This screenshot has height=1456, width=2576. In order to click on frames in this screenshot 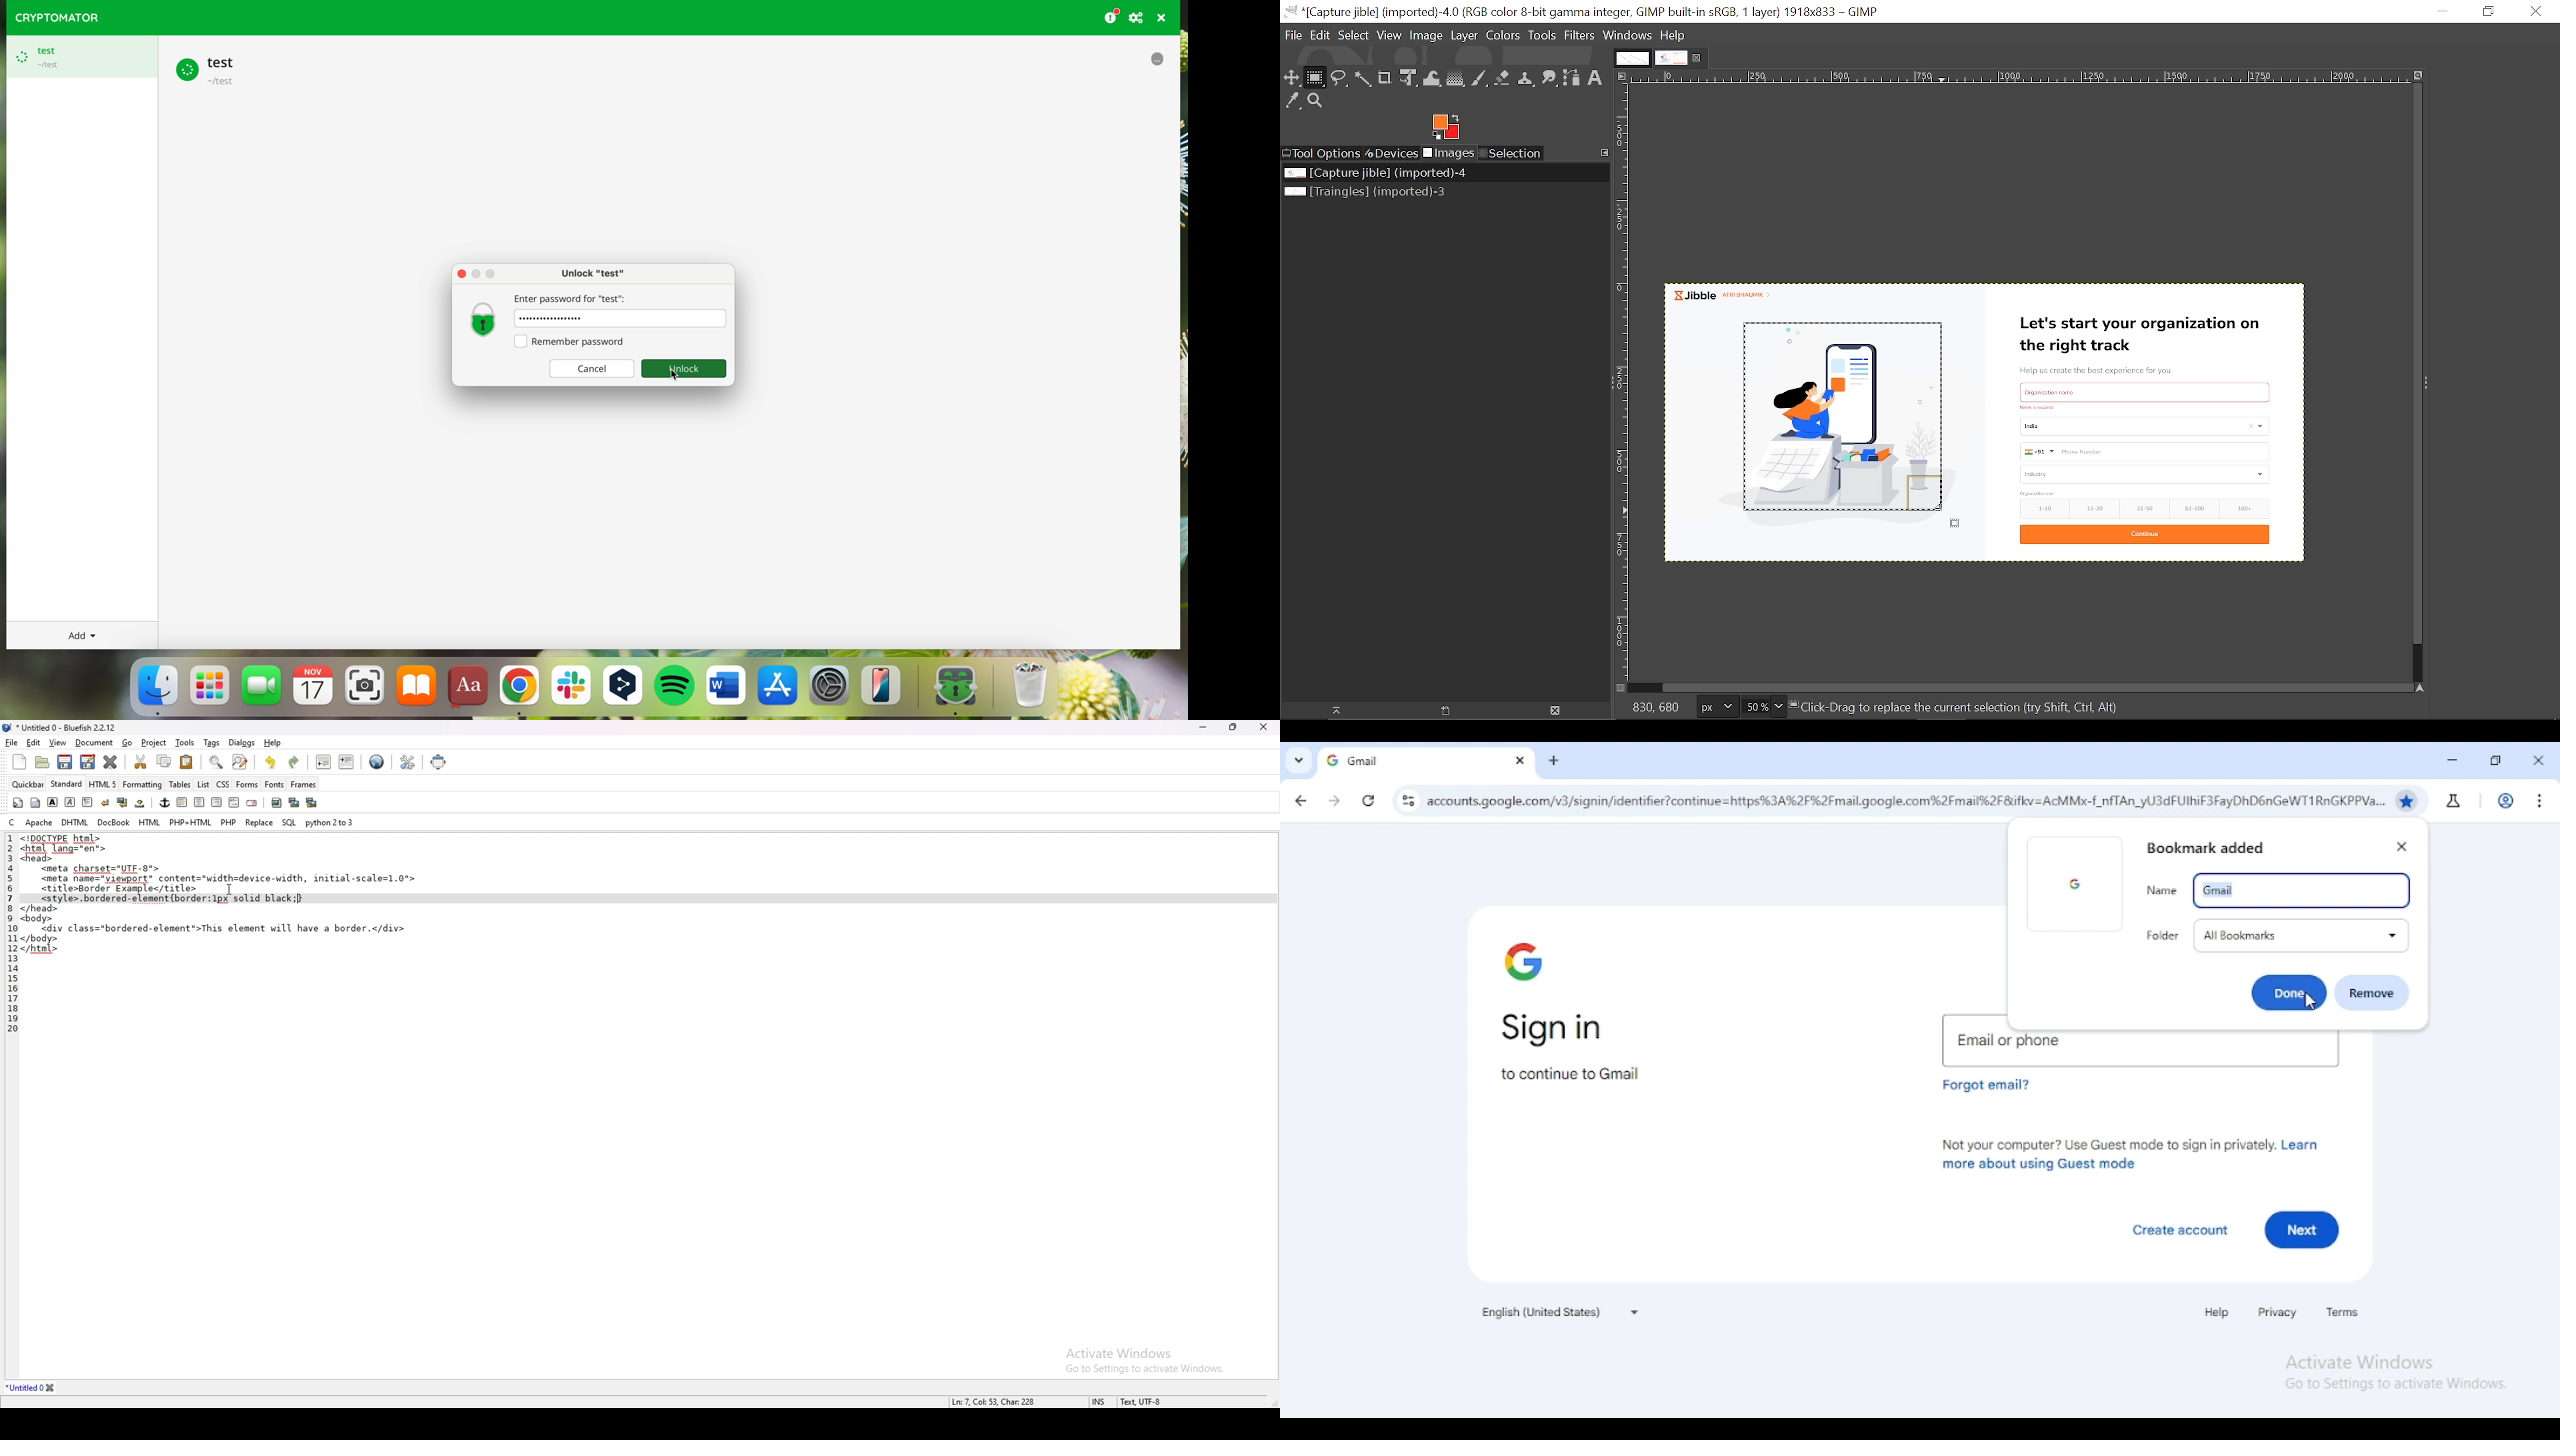, I will do `click(303, 784)`.